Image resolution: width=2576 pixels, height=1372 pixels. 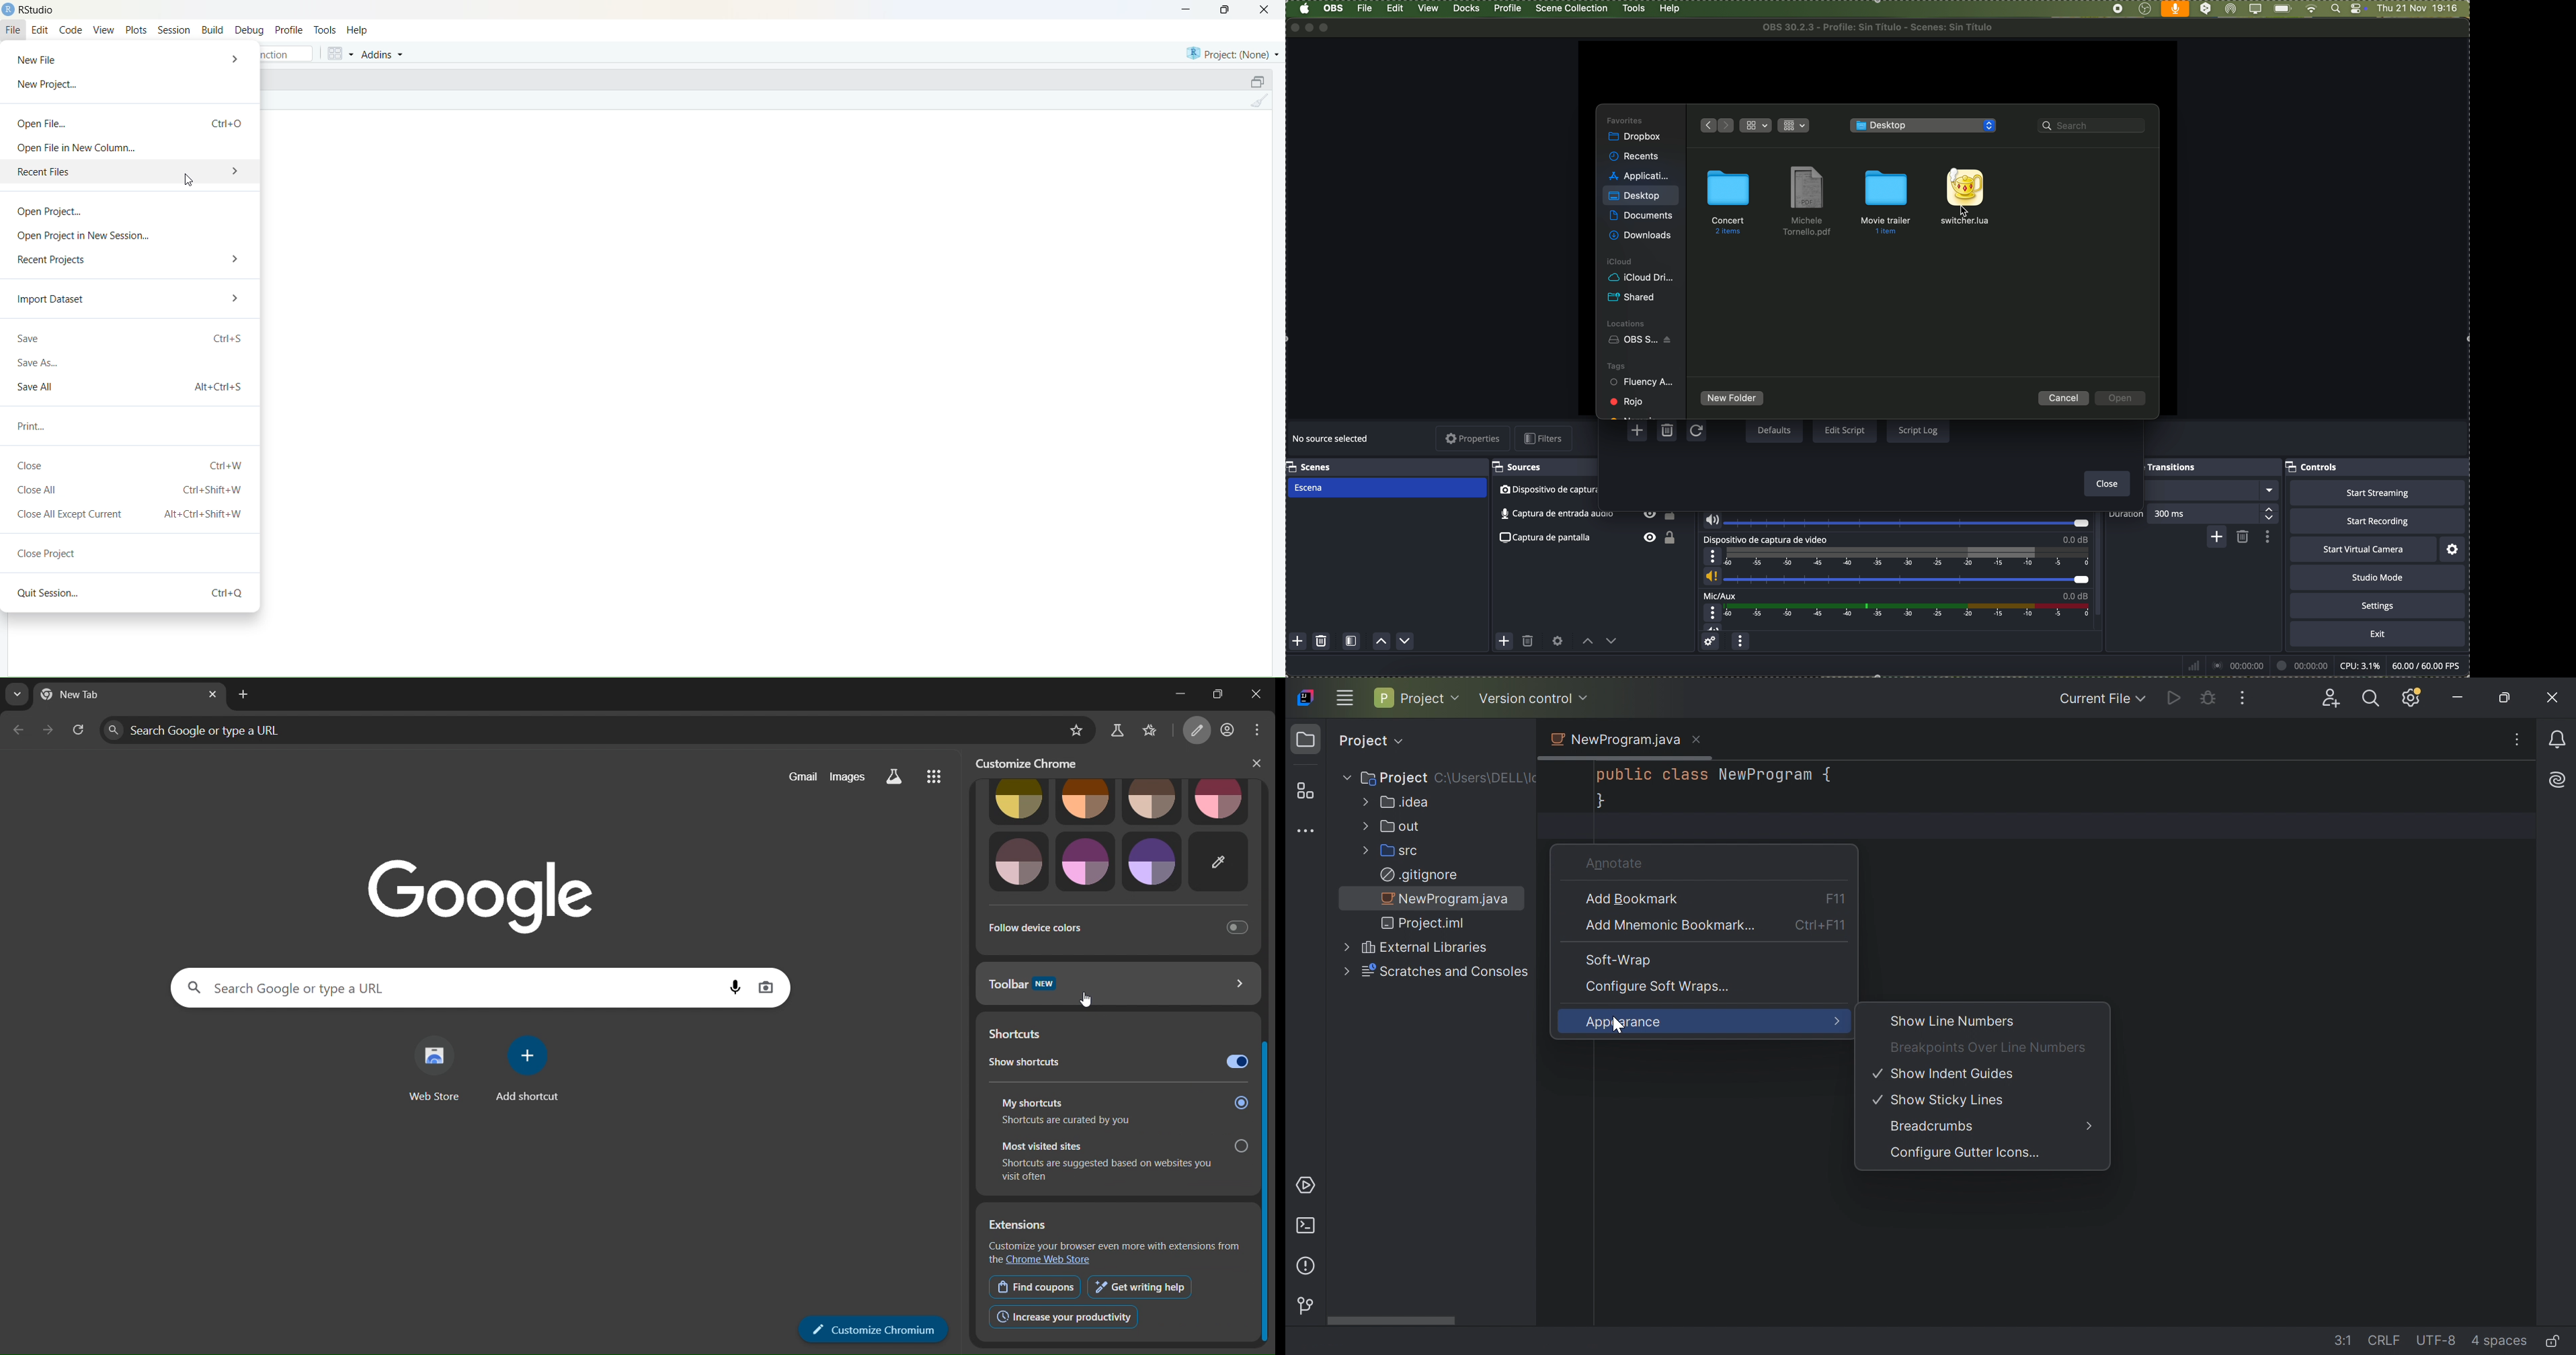 I want to click on controls, so click(x=2314, y=468).